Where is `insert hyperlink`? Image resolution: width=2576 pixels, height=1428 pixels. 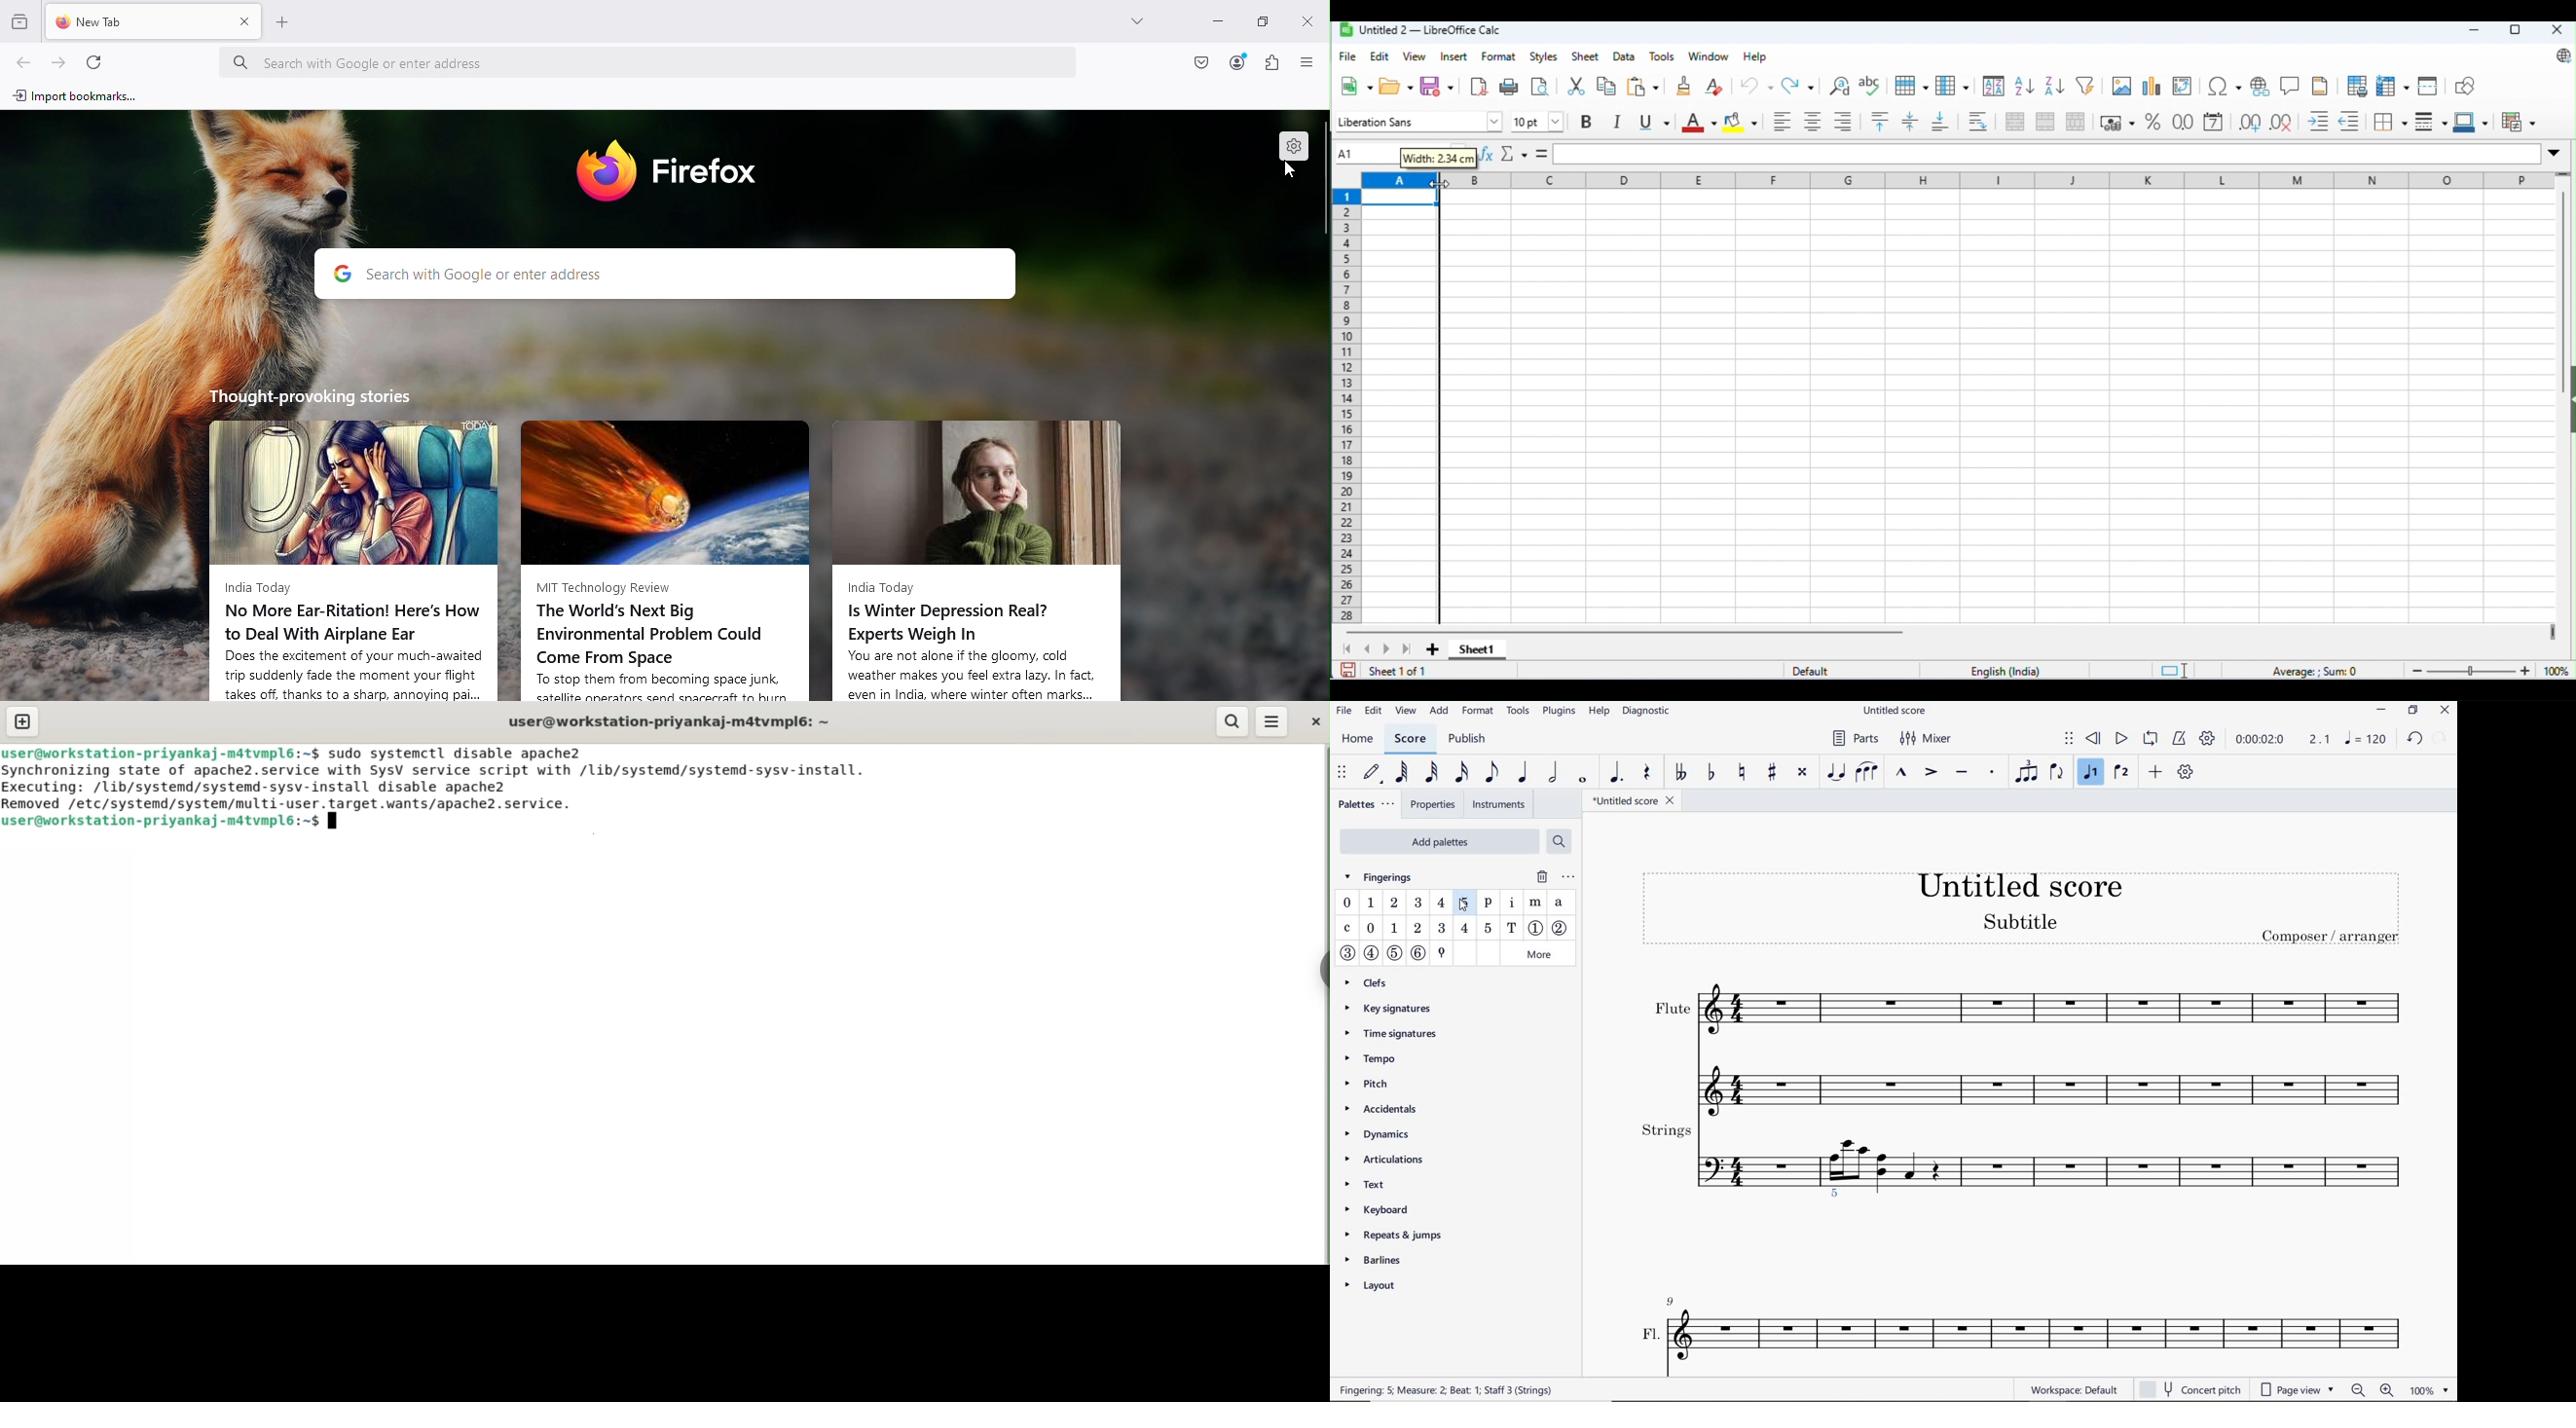 insert hyperlink is located at coordinates (2263, 86).